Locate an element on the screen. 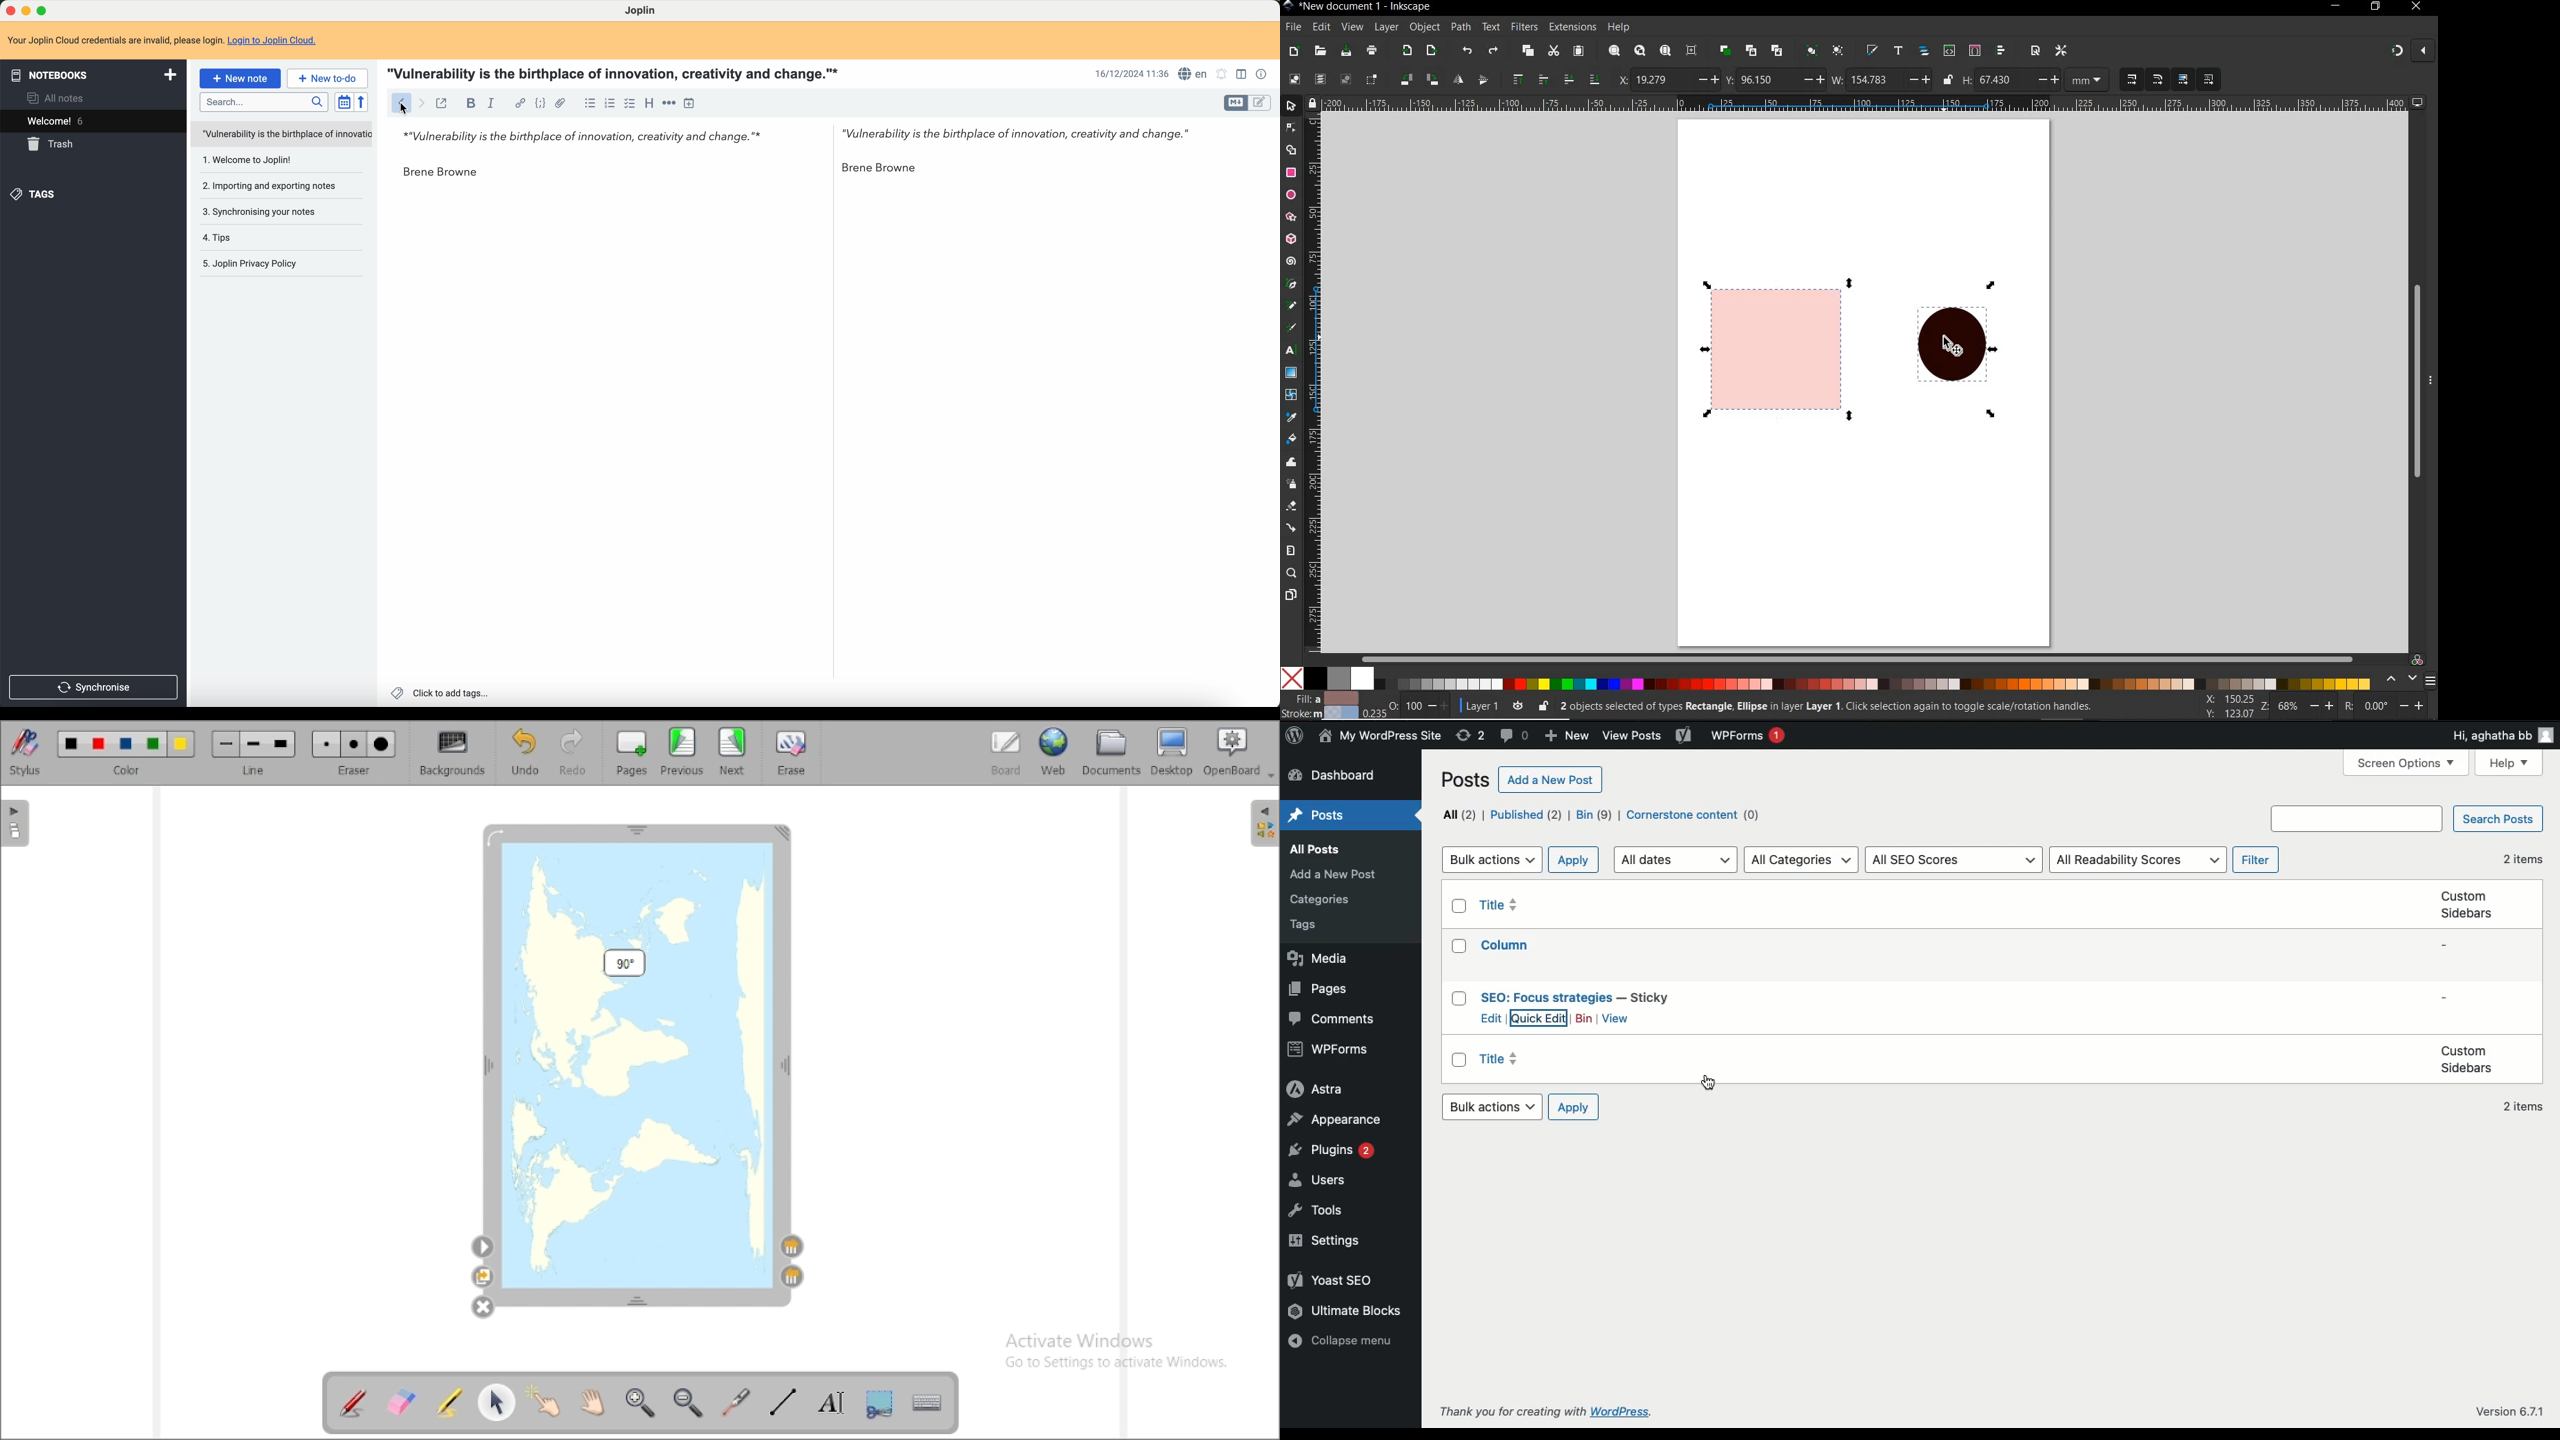 This screenshot has width=2576, height=1456. toggle editor is located at coordinates (1235, 103).